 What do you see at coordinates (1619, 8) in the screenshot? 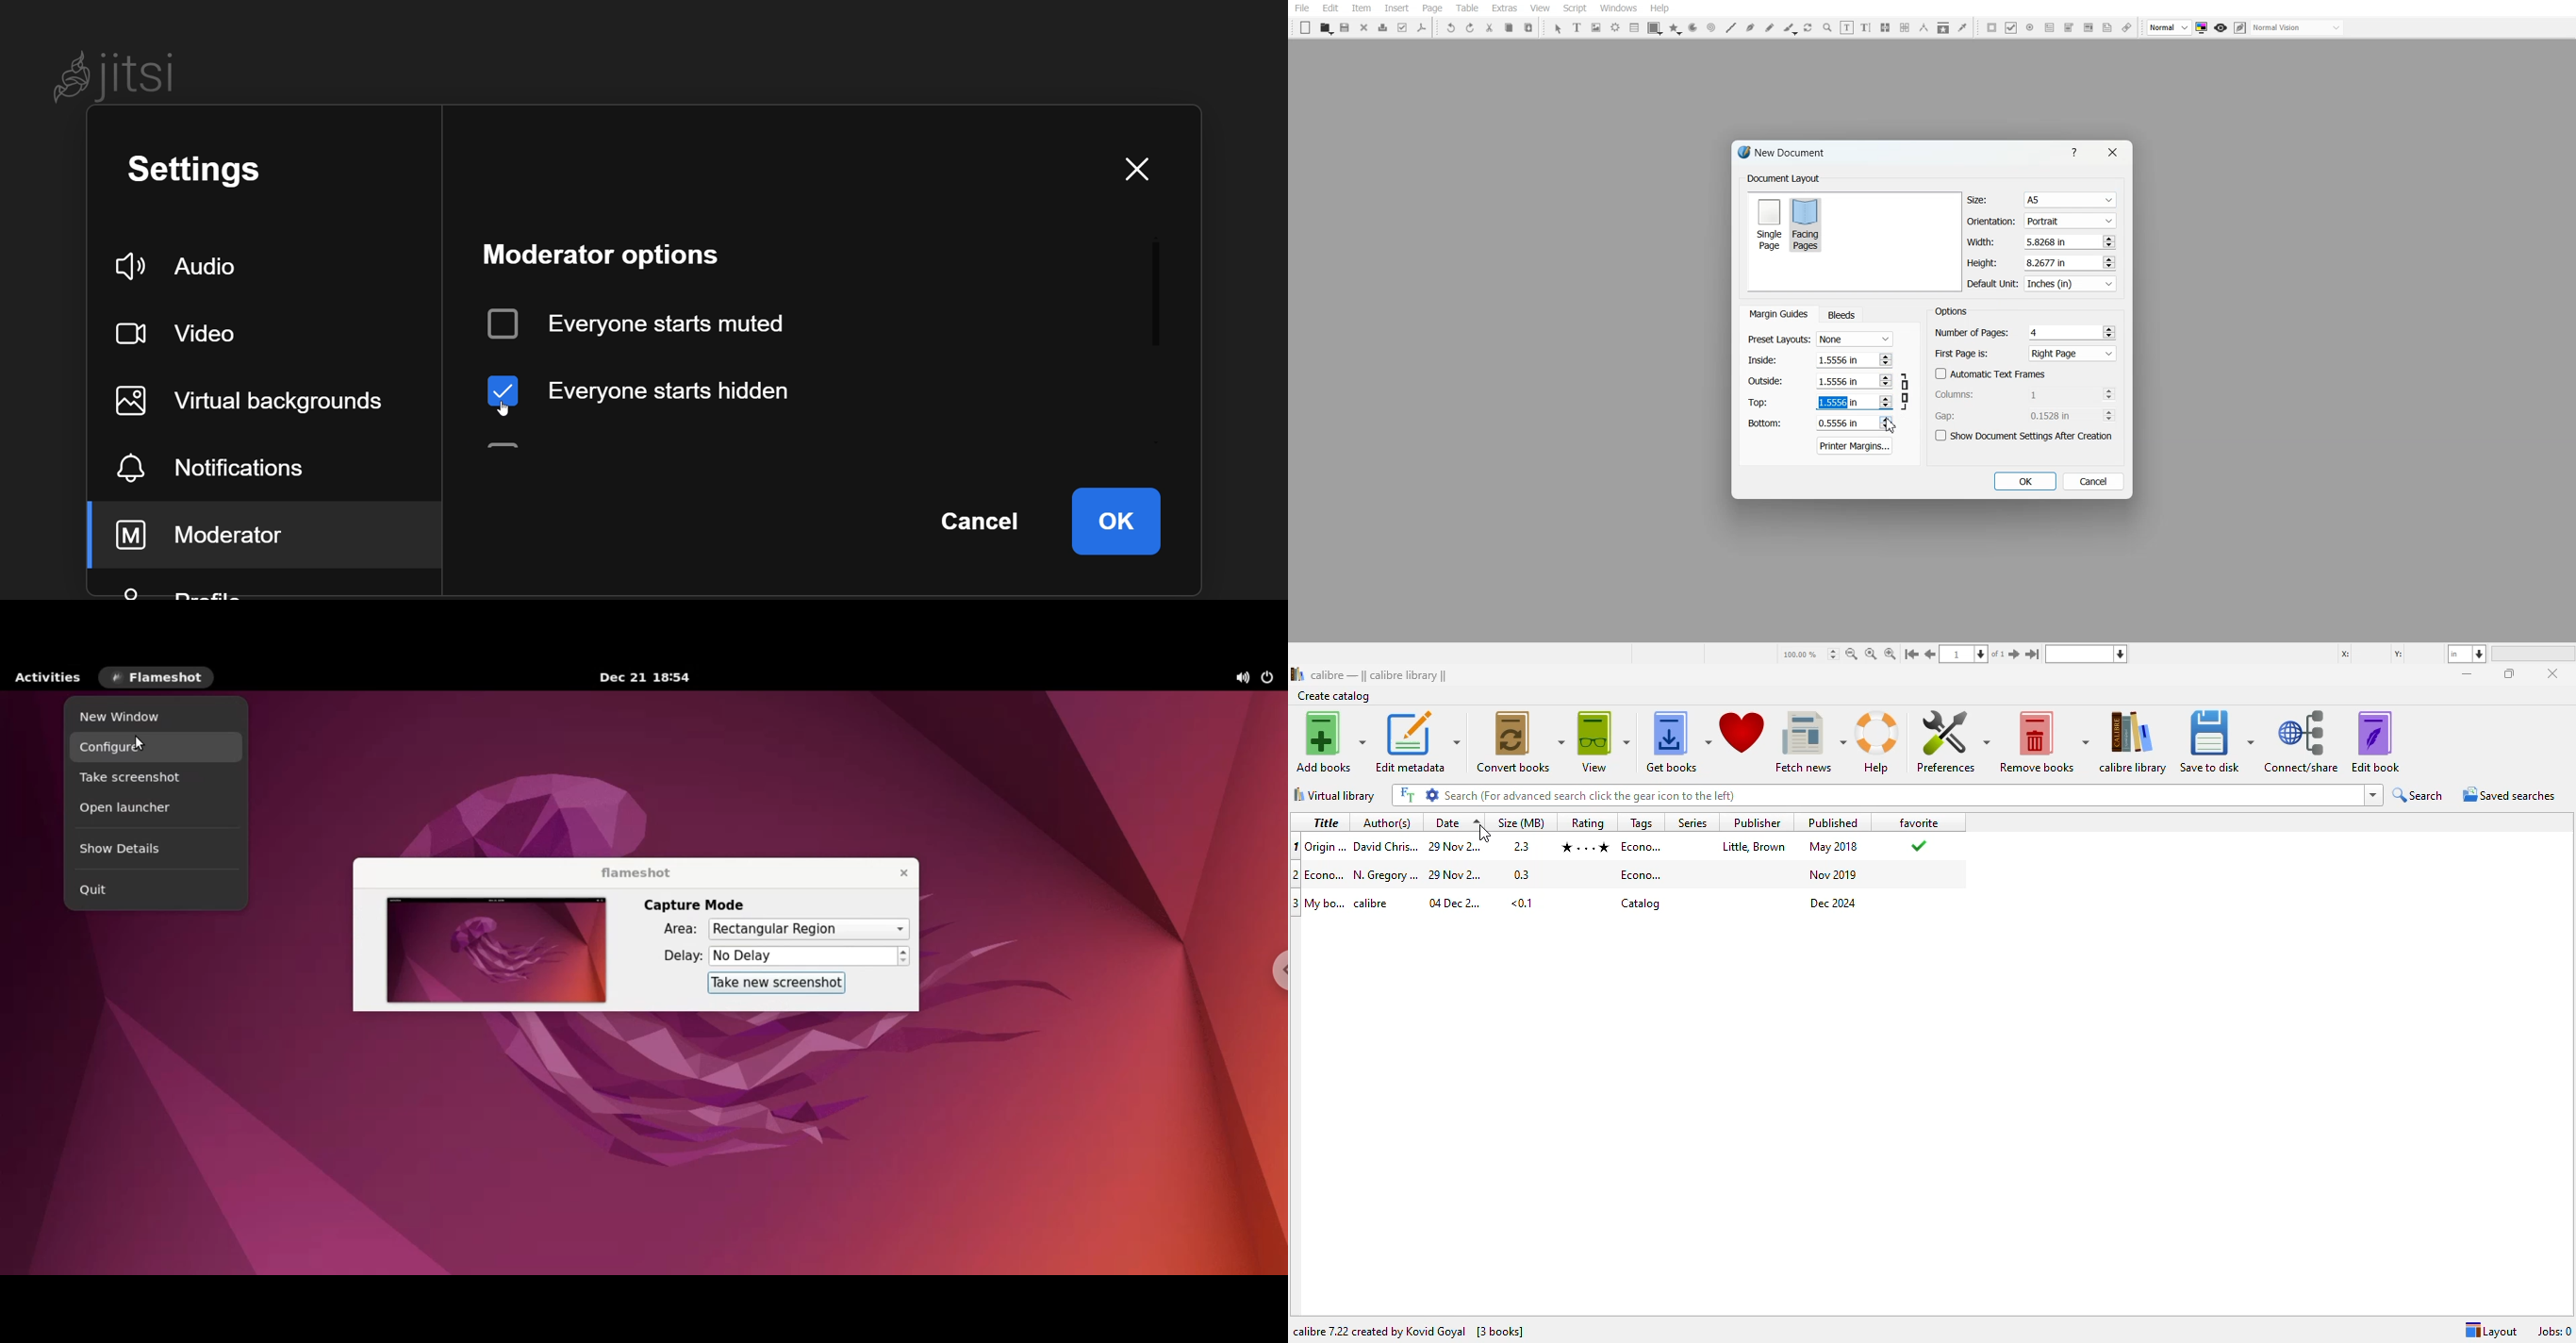
I see `Windows` at bounding box center [1619, 8].